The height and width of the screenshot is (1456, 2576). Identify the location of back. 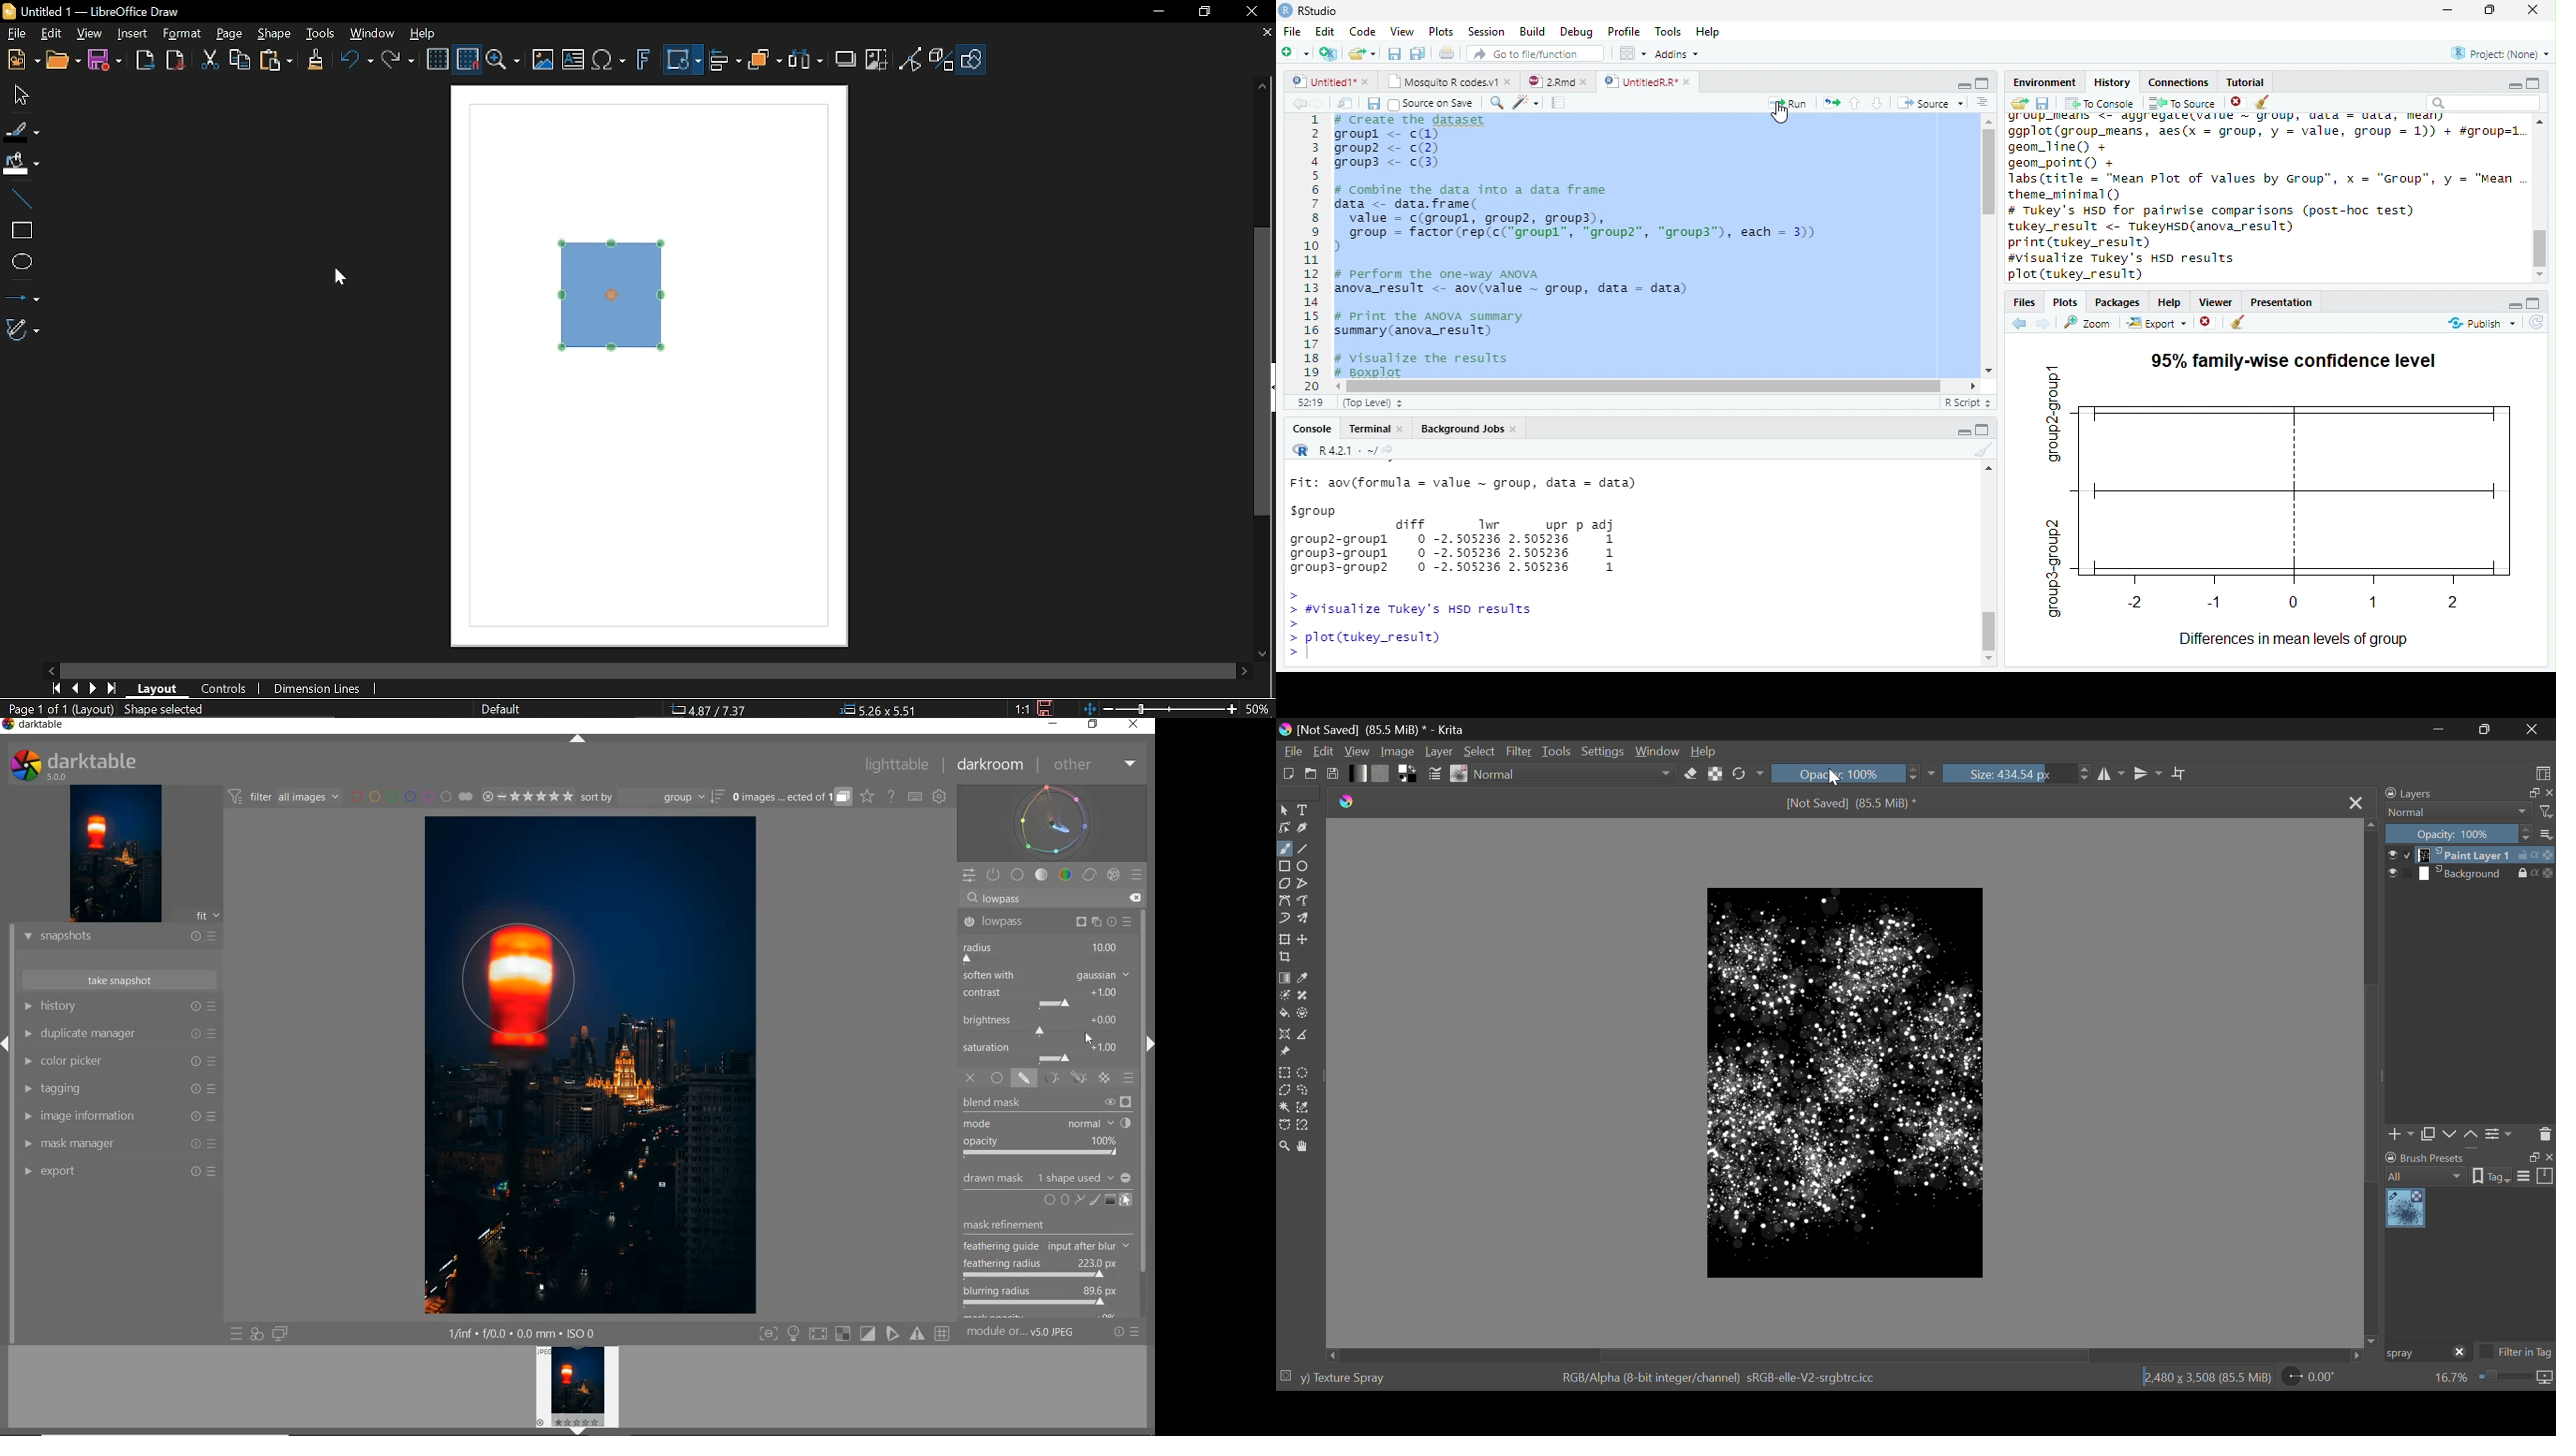
(2023, 321).